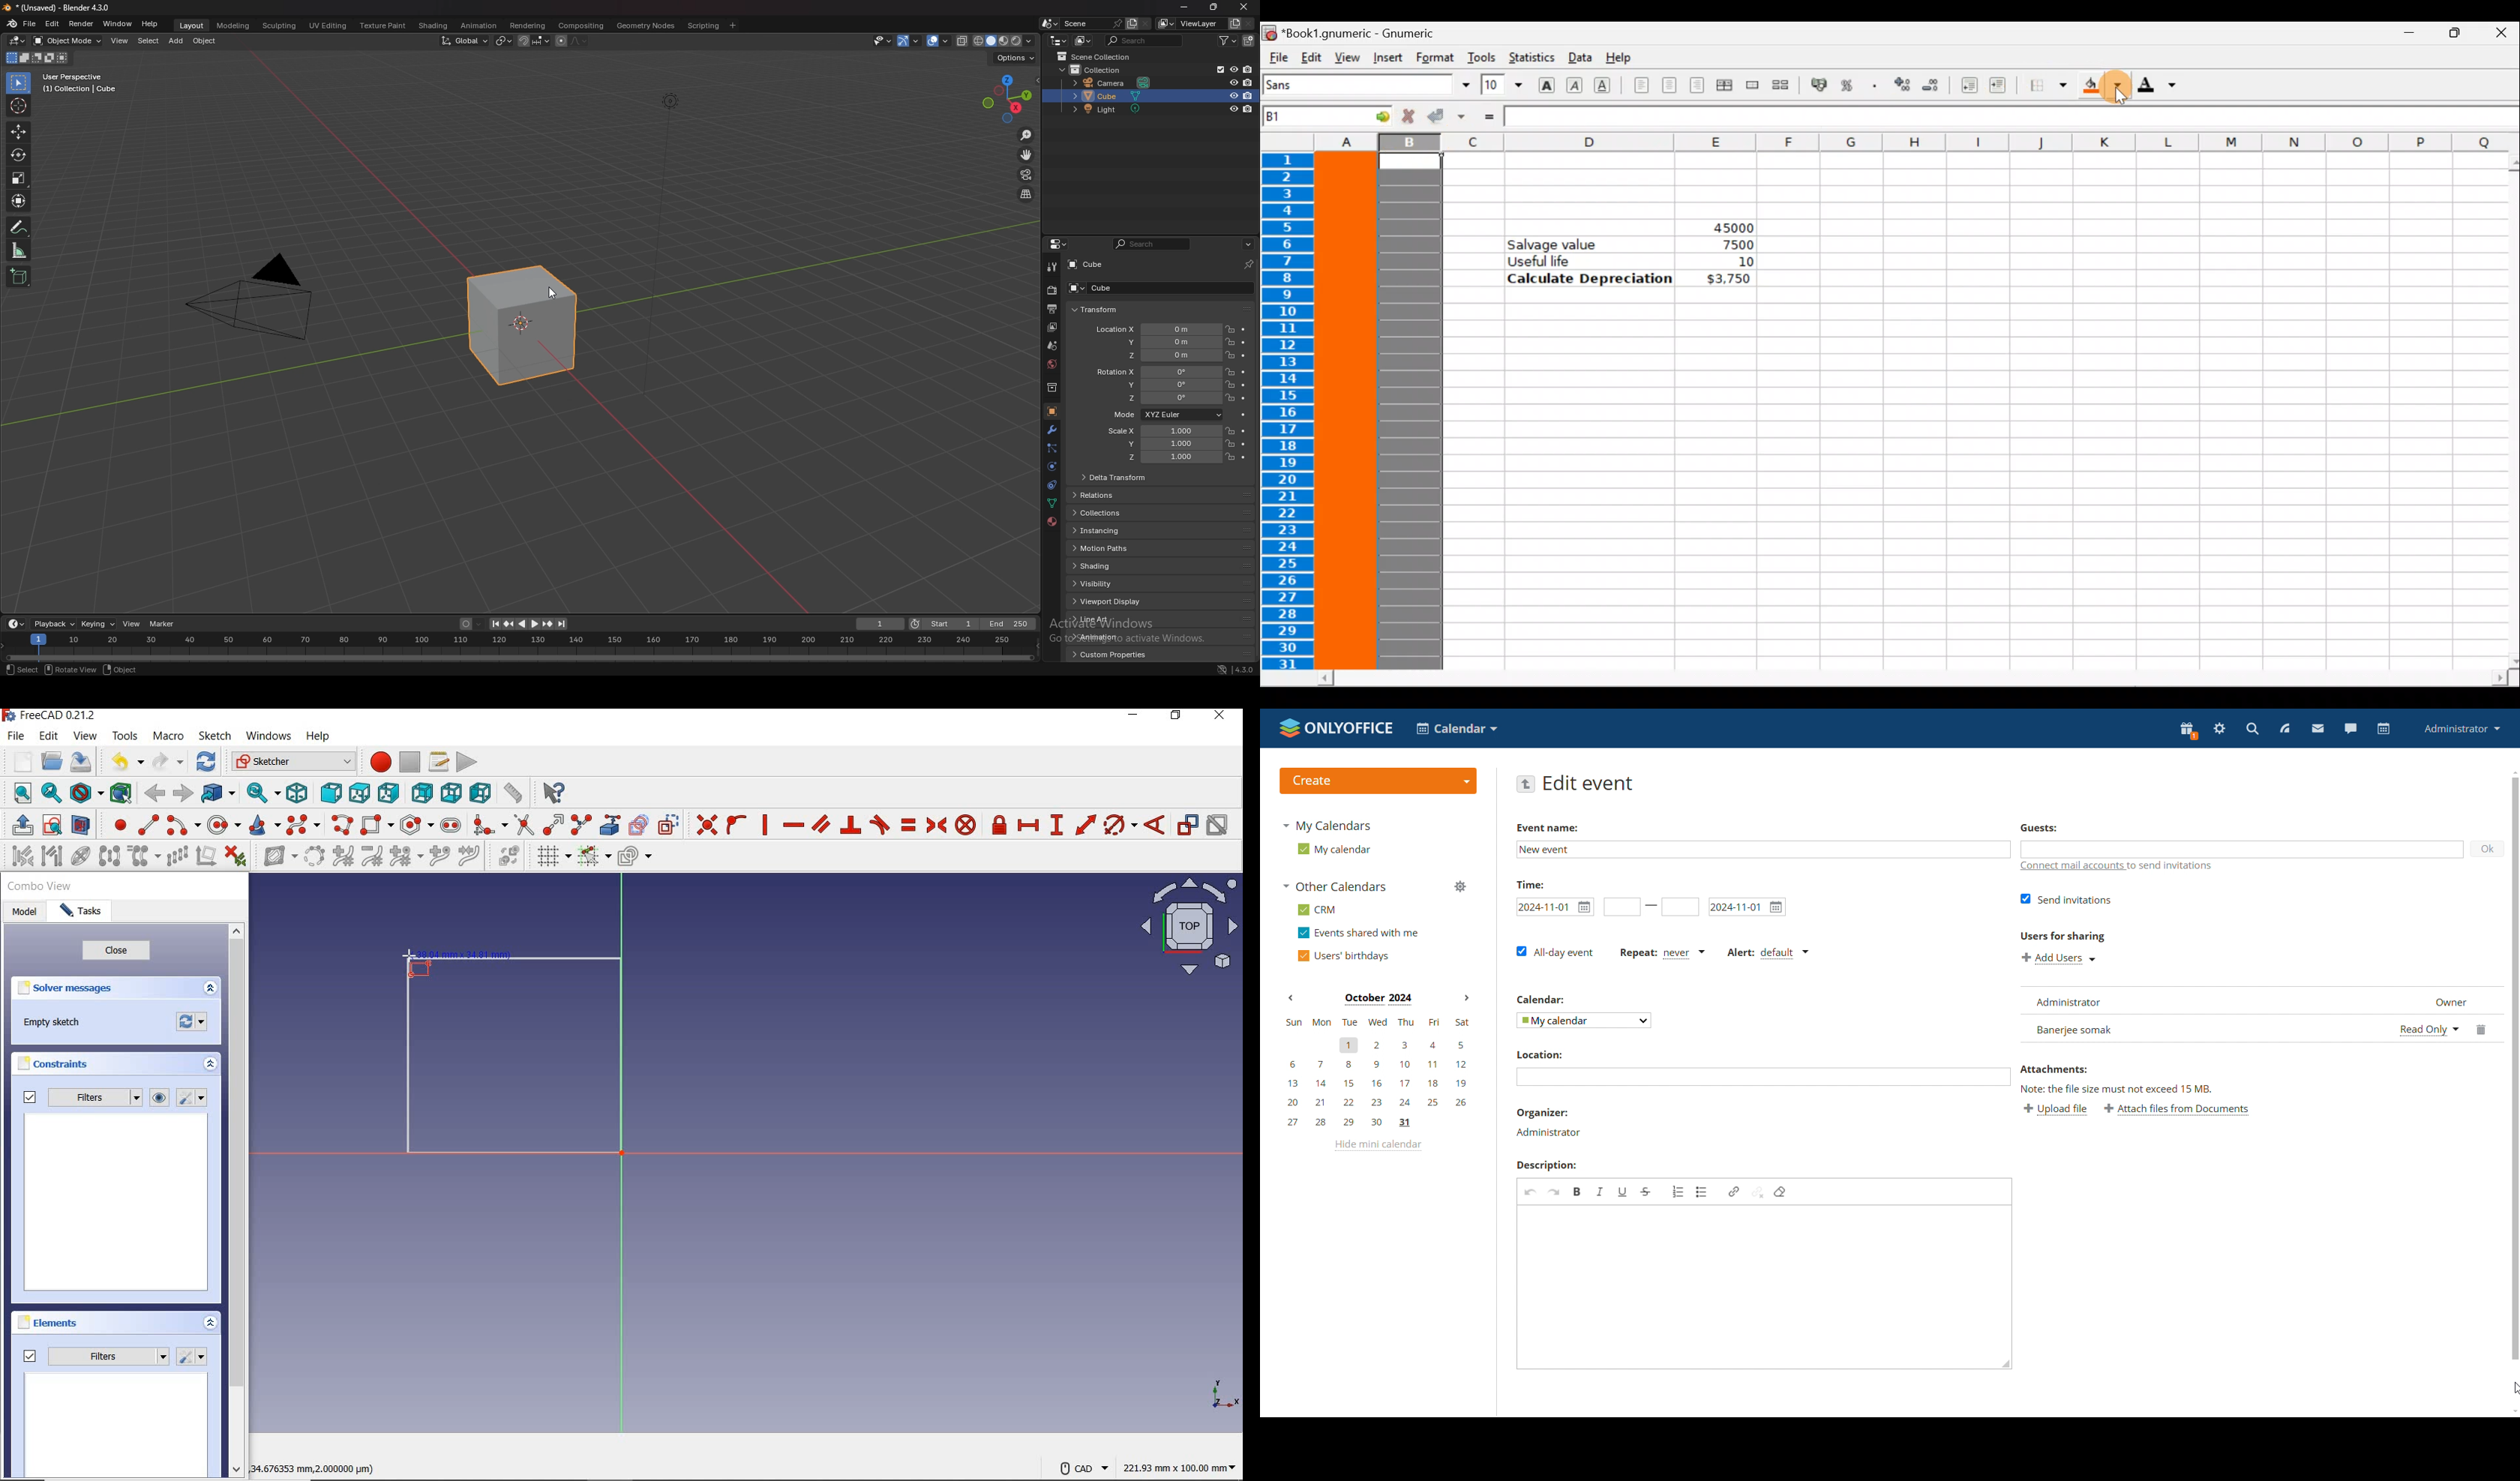  Describe the element at coordinates (1623, 58) in the screenshot. I see `Help` at that location.